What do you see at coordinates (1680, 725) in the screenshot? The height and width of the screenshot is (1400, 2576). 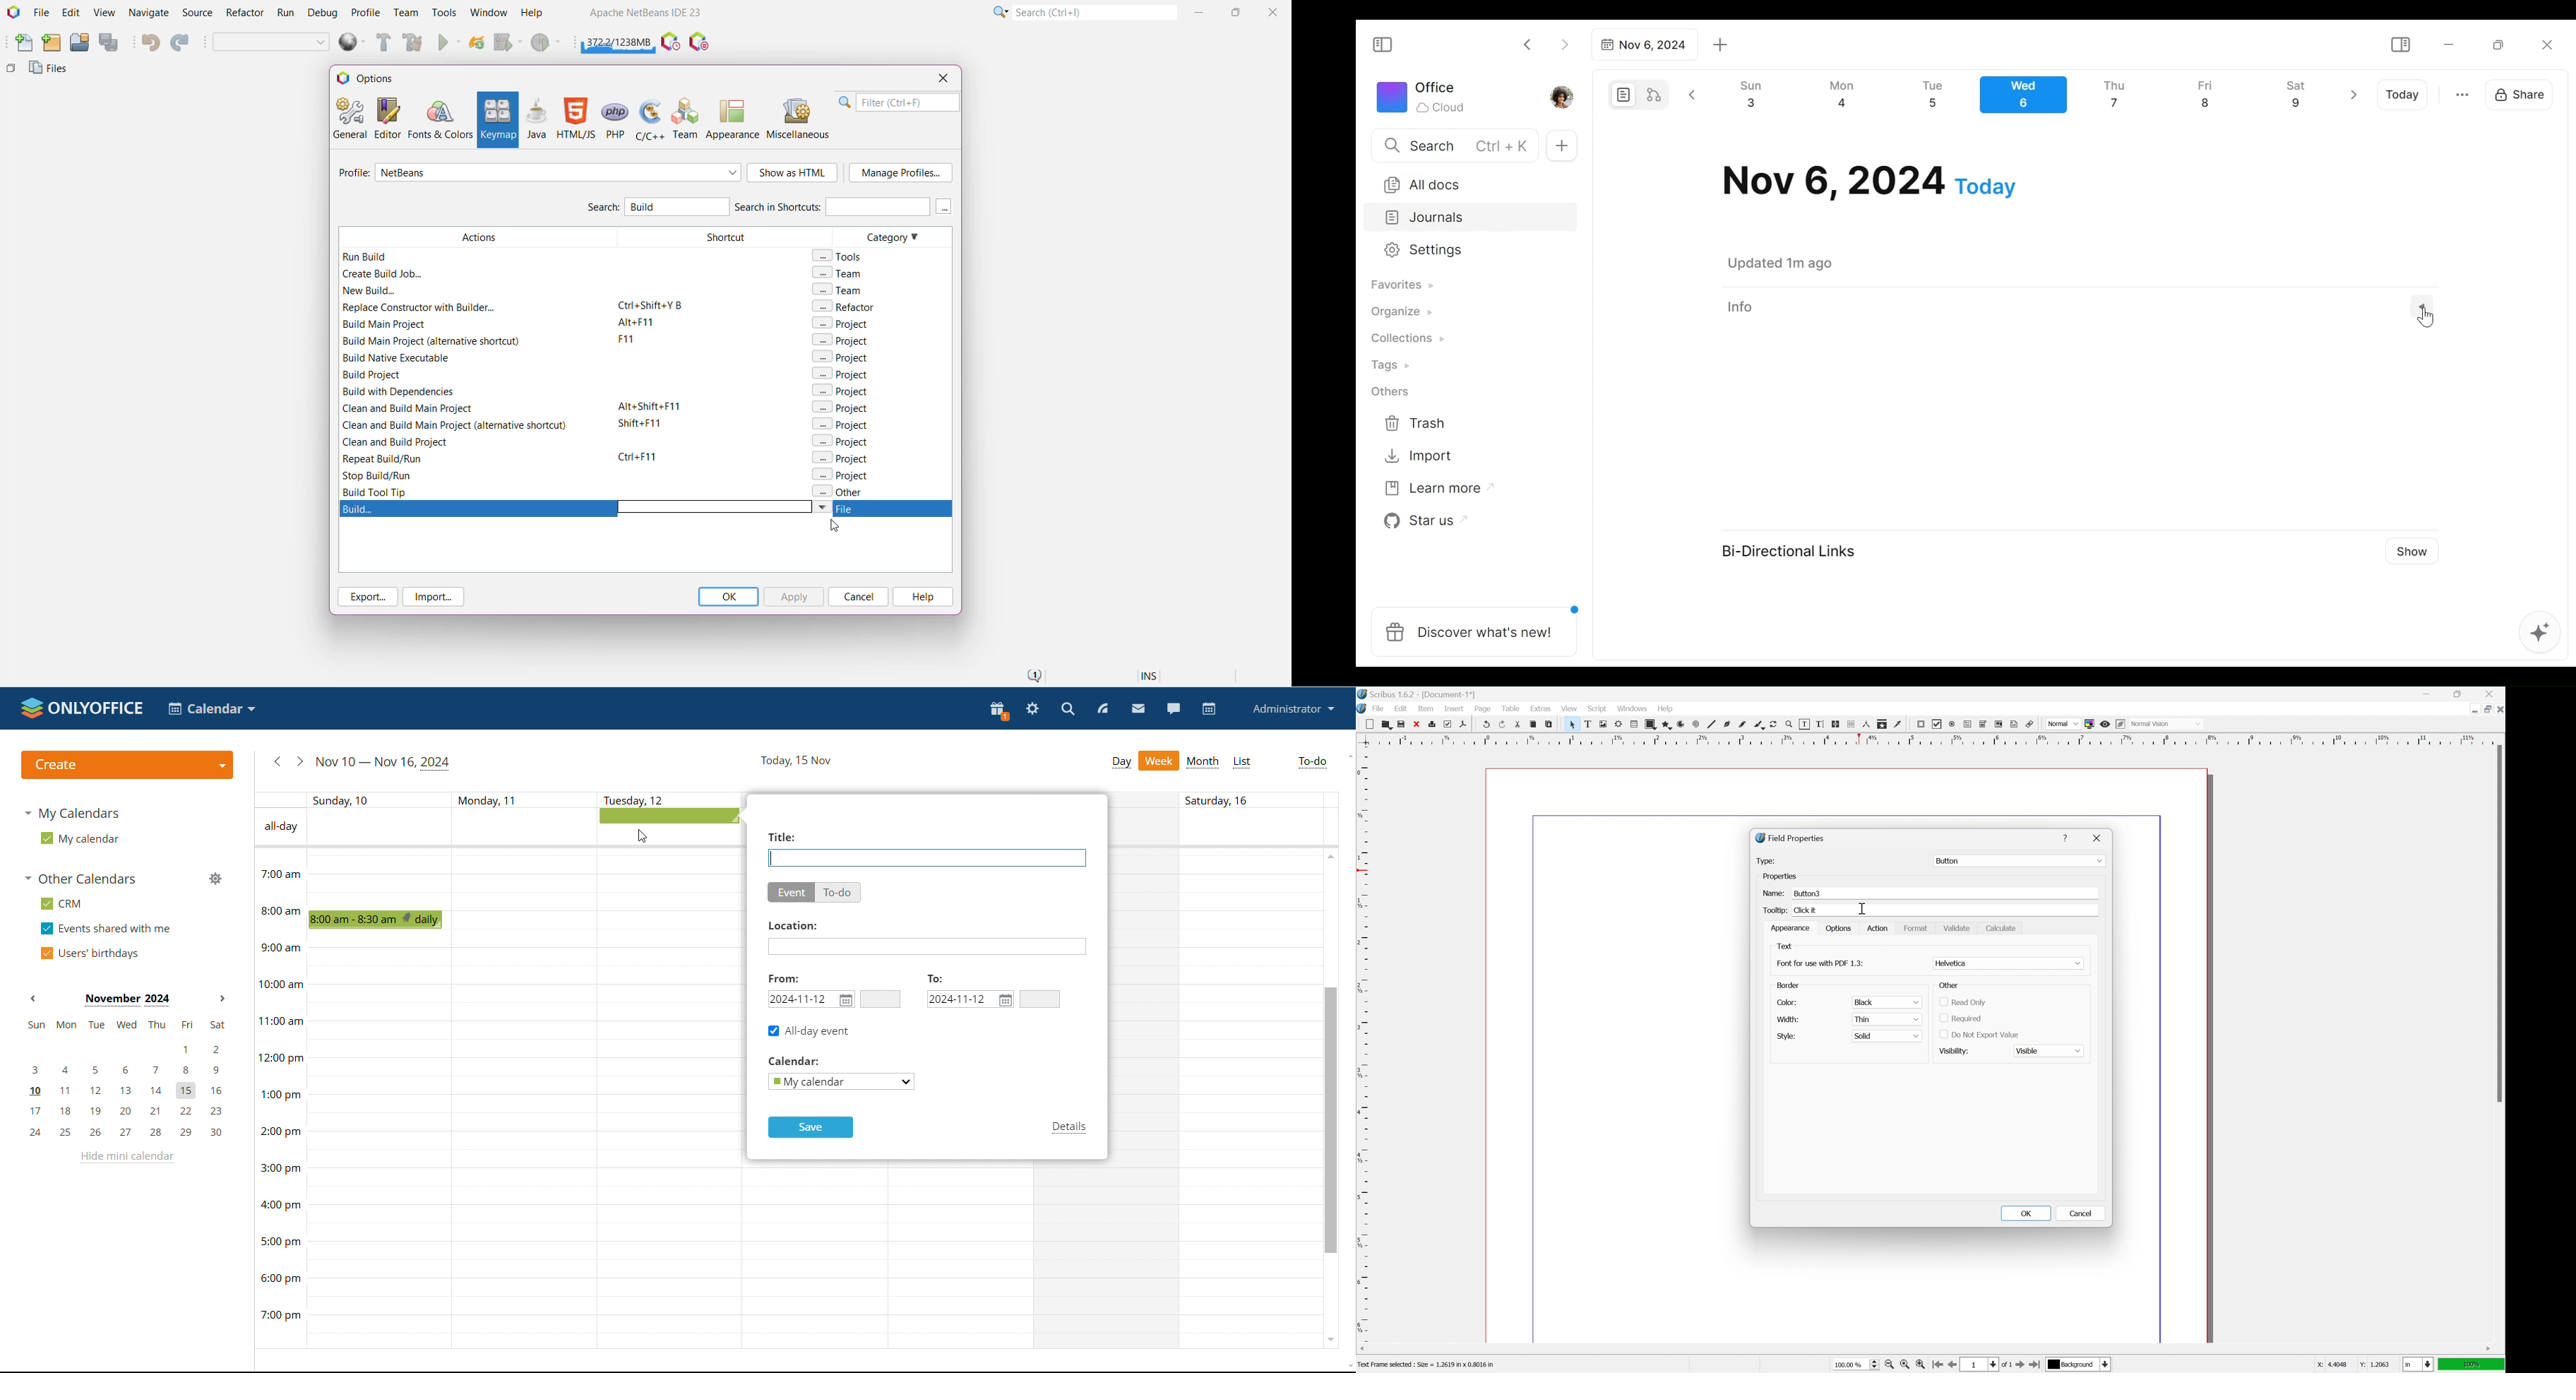 I see `arc` at bounding box center [1680, 725].